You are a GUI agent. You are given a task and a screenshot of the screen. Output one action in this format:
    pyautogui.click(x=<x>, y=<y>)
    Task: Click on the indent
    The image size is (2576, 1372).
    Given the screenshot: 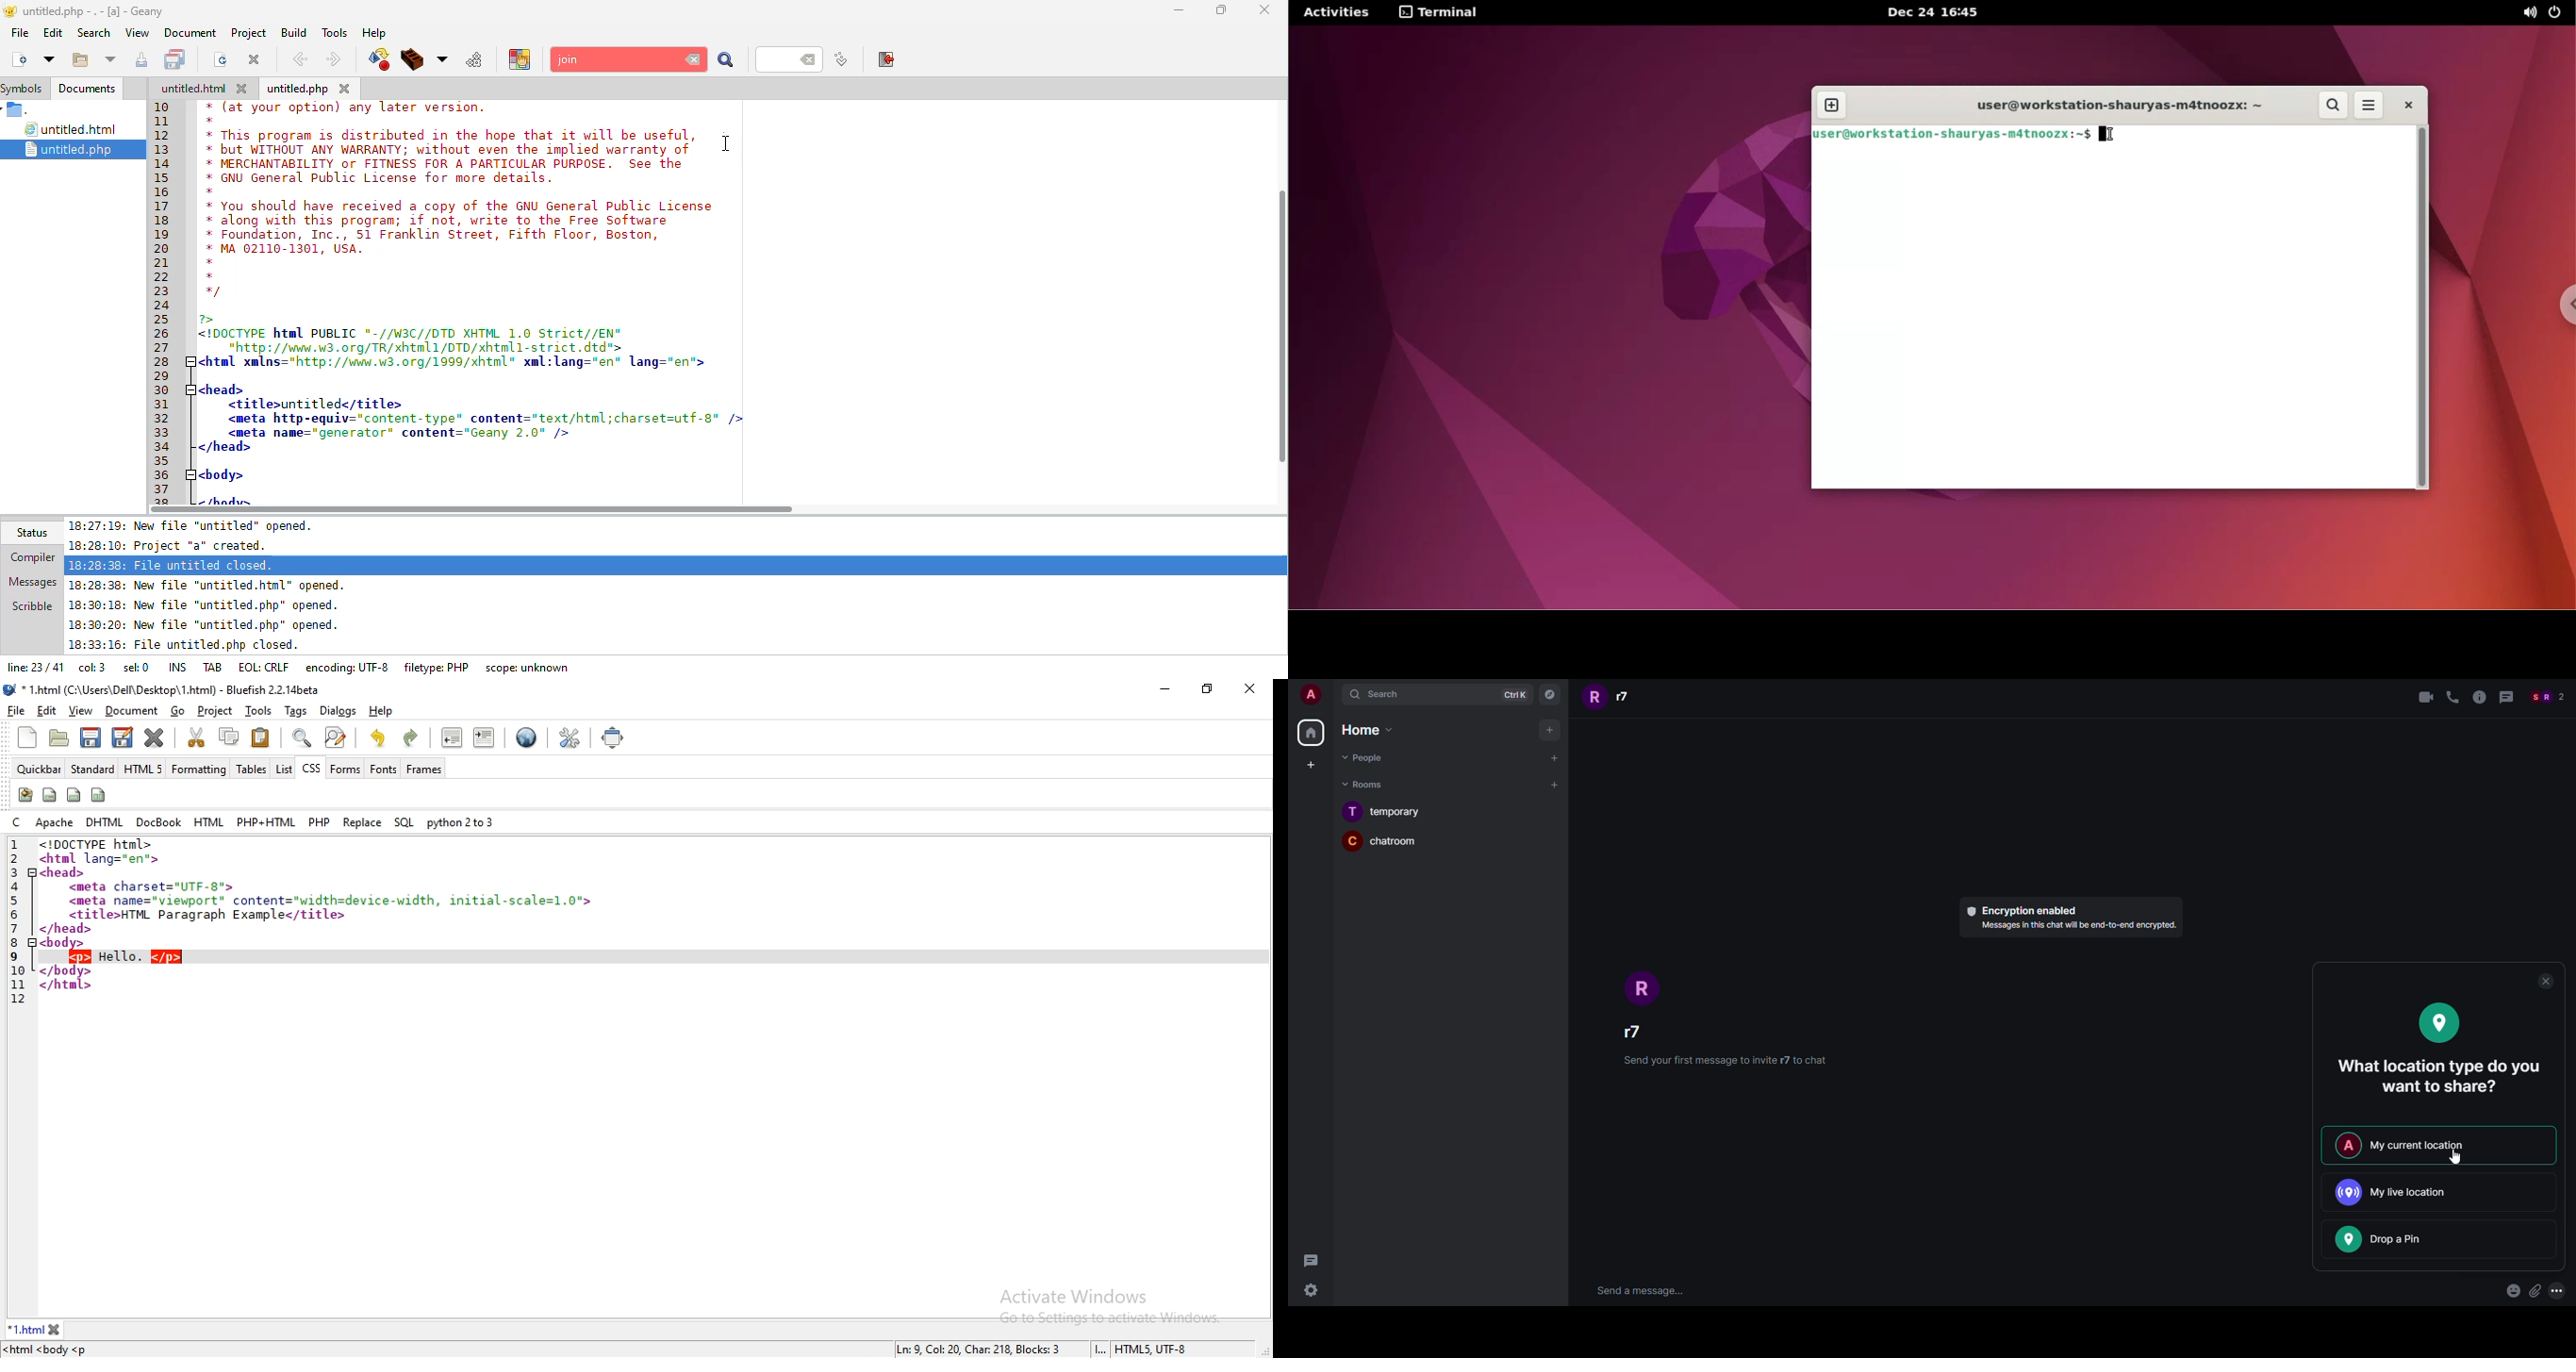 What is the action you would take?
    pyautogui.click(x=487, y=739)
    